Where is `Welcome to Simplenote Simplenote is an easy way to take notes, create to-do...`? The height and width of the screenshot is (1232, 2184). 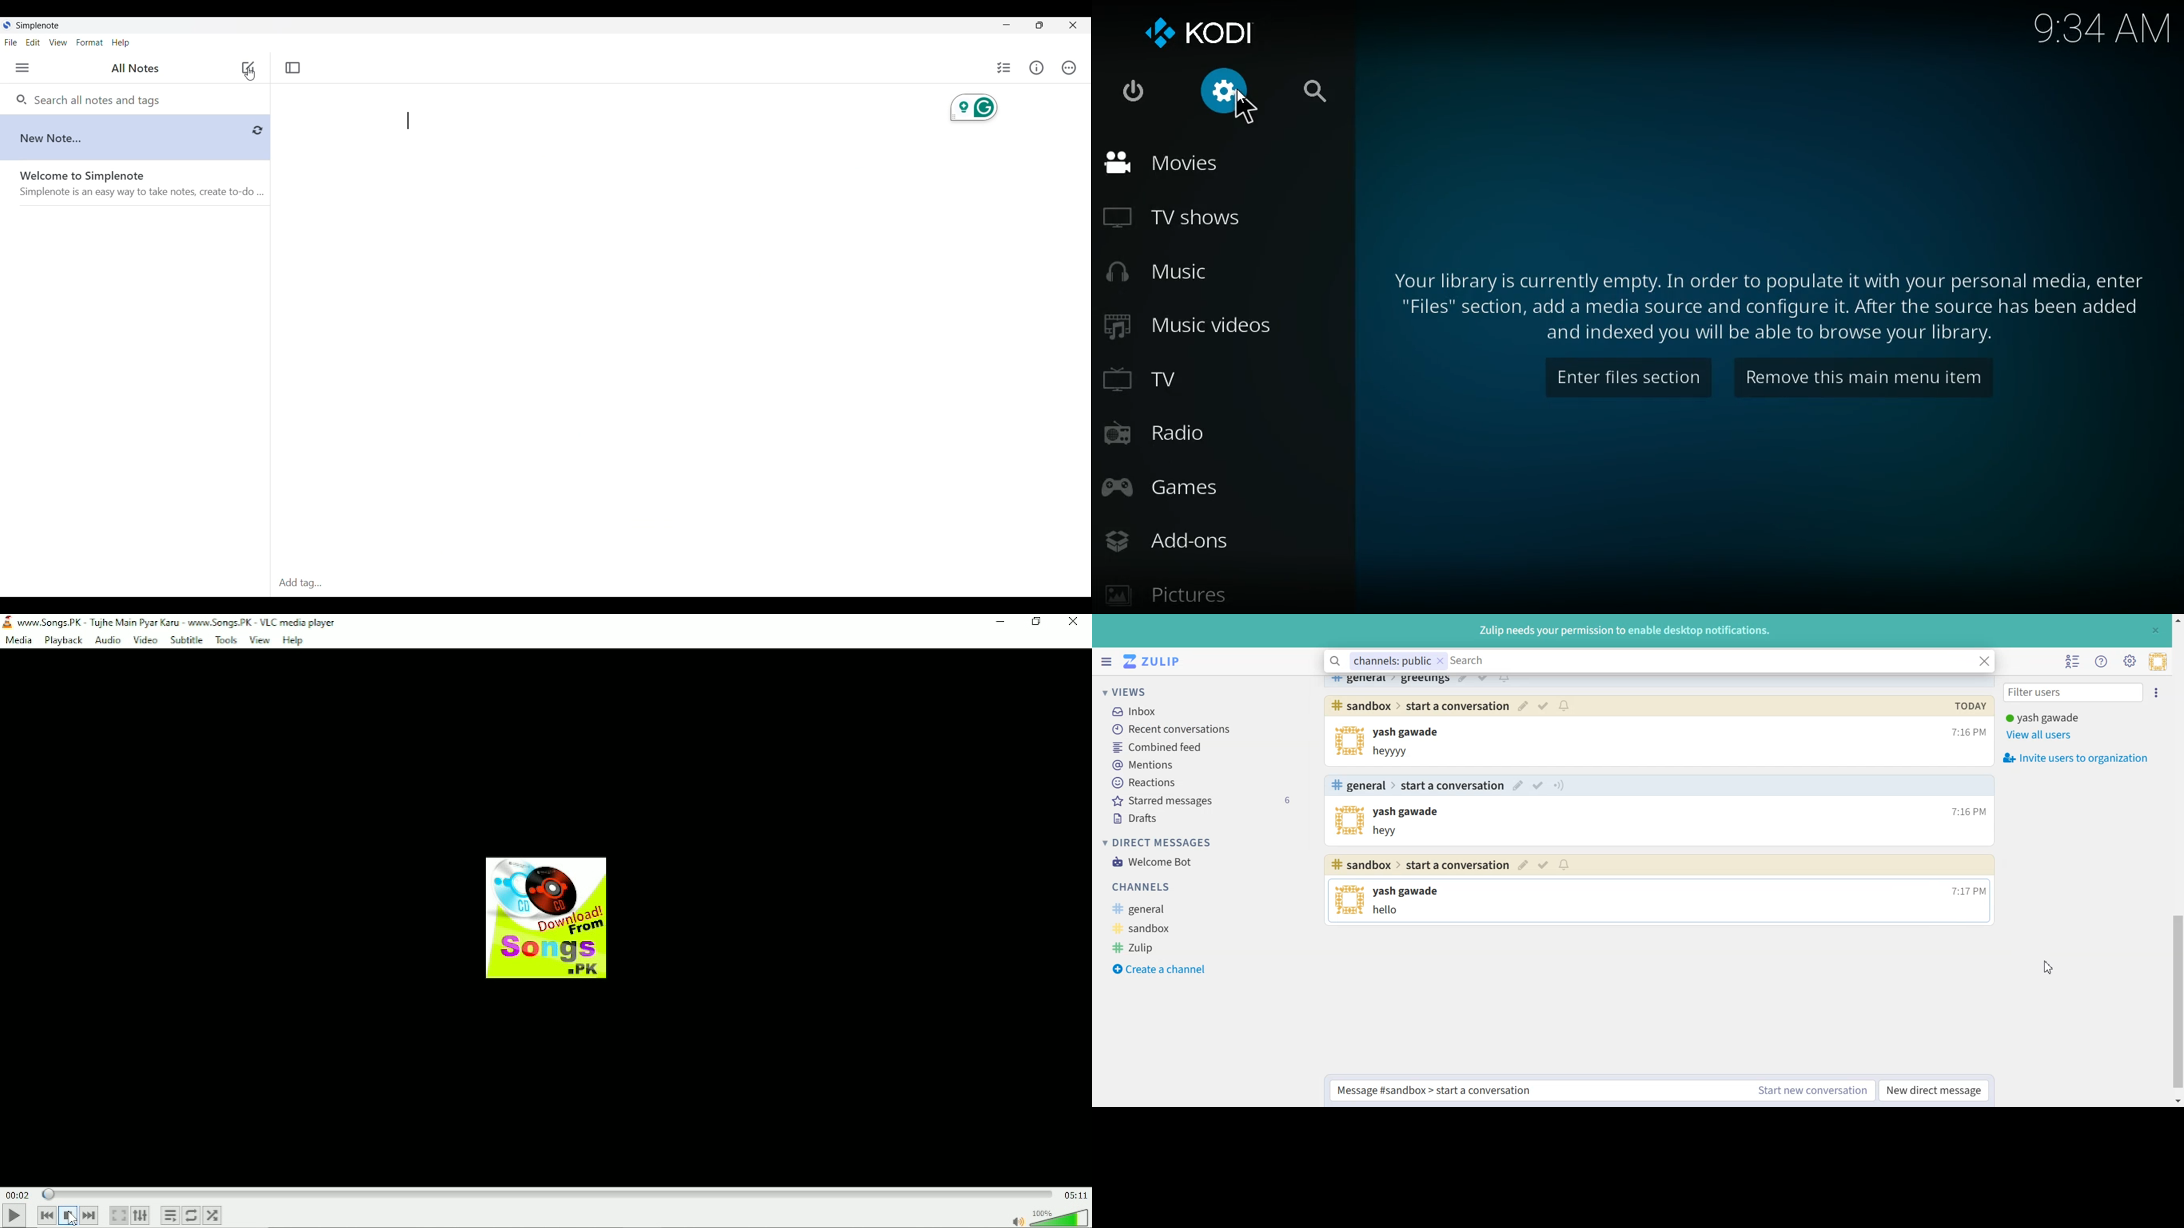
Welcome to Simplenote Simplenote is an easy way to take notes, create to-do... is located at coordinates (144, 185).